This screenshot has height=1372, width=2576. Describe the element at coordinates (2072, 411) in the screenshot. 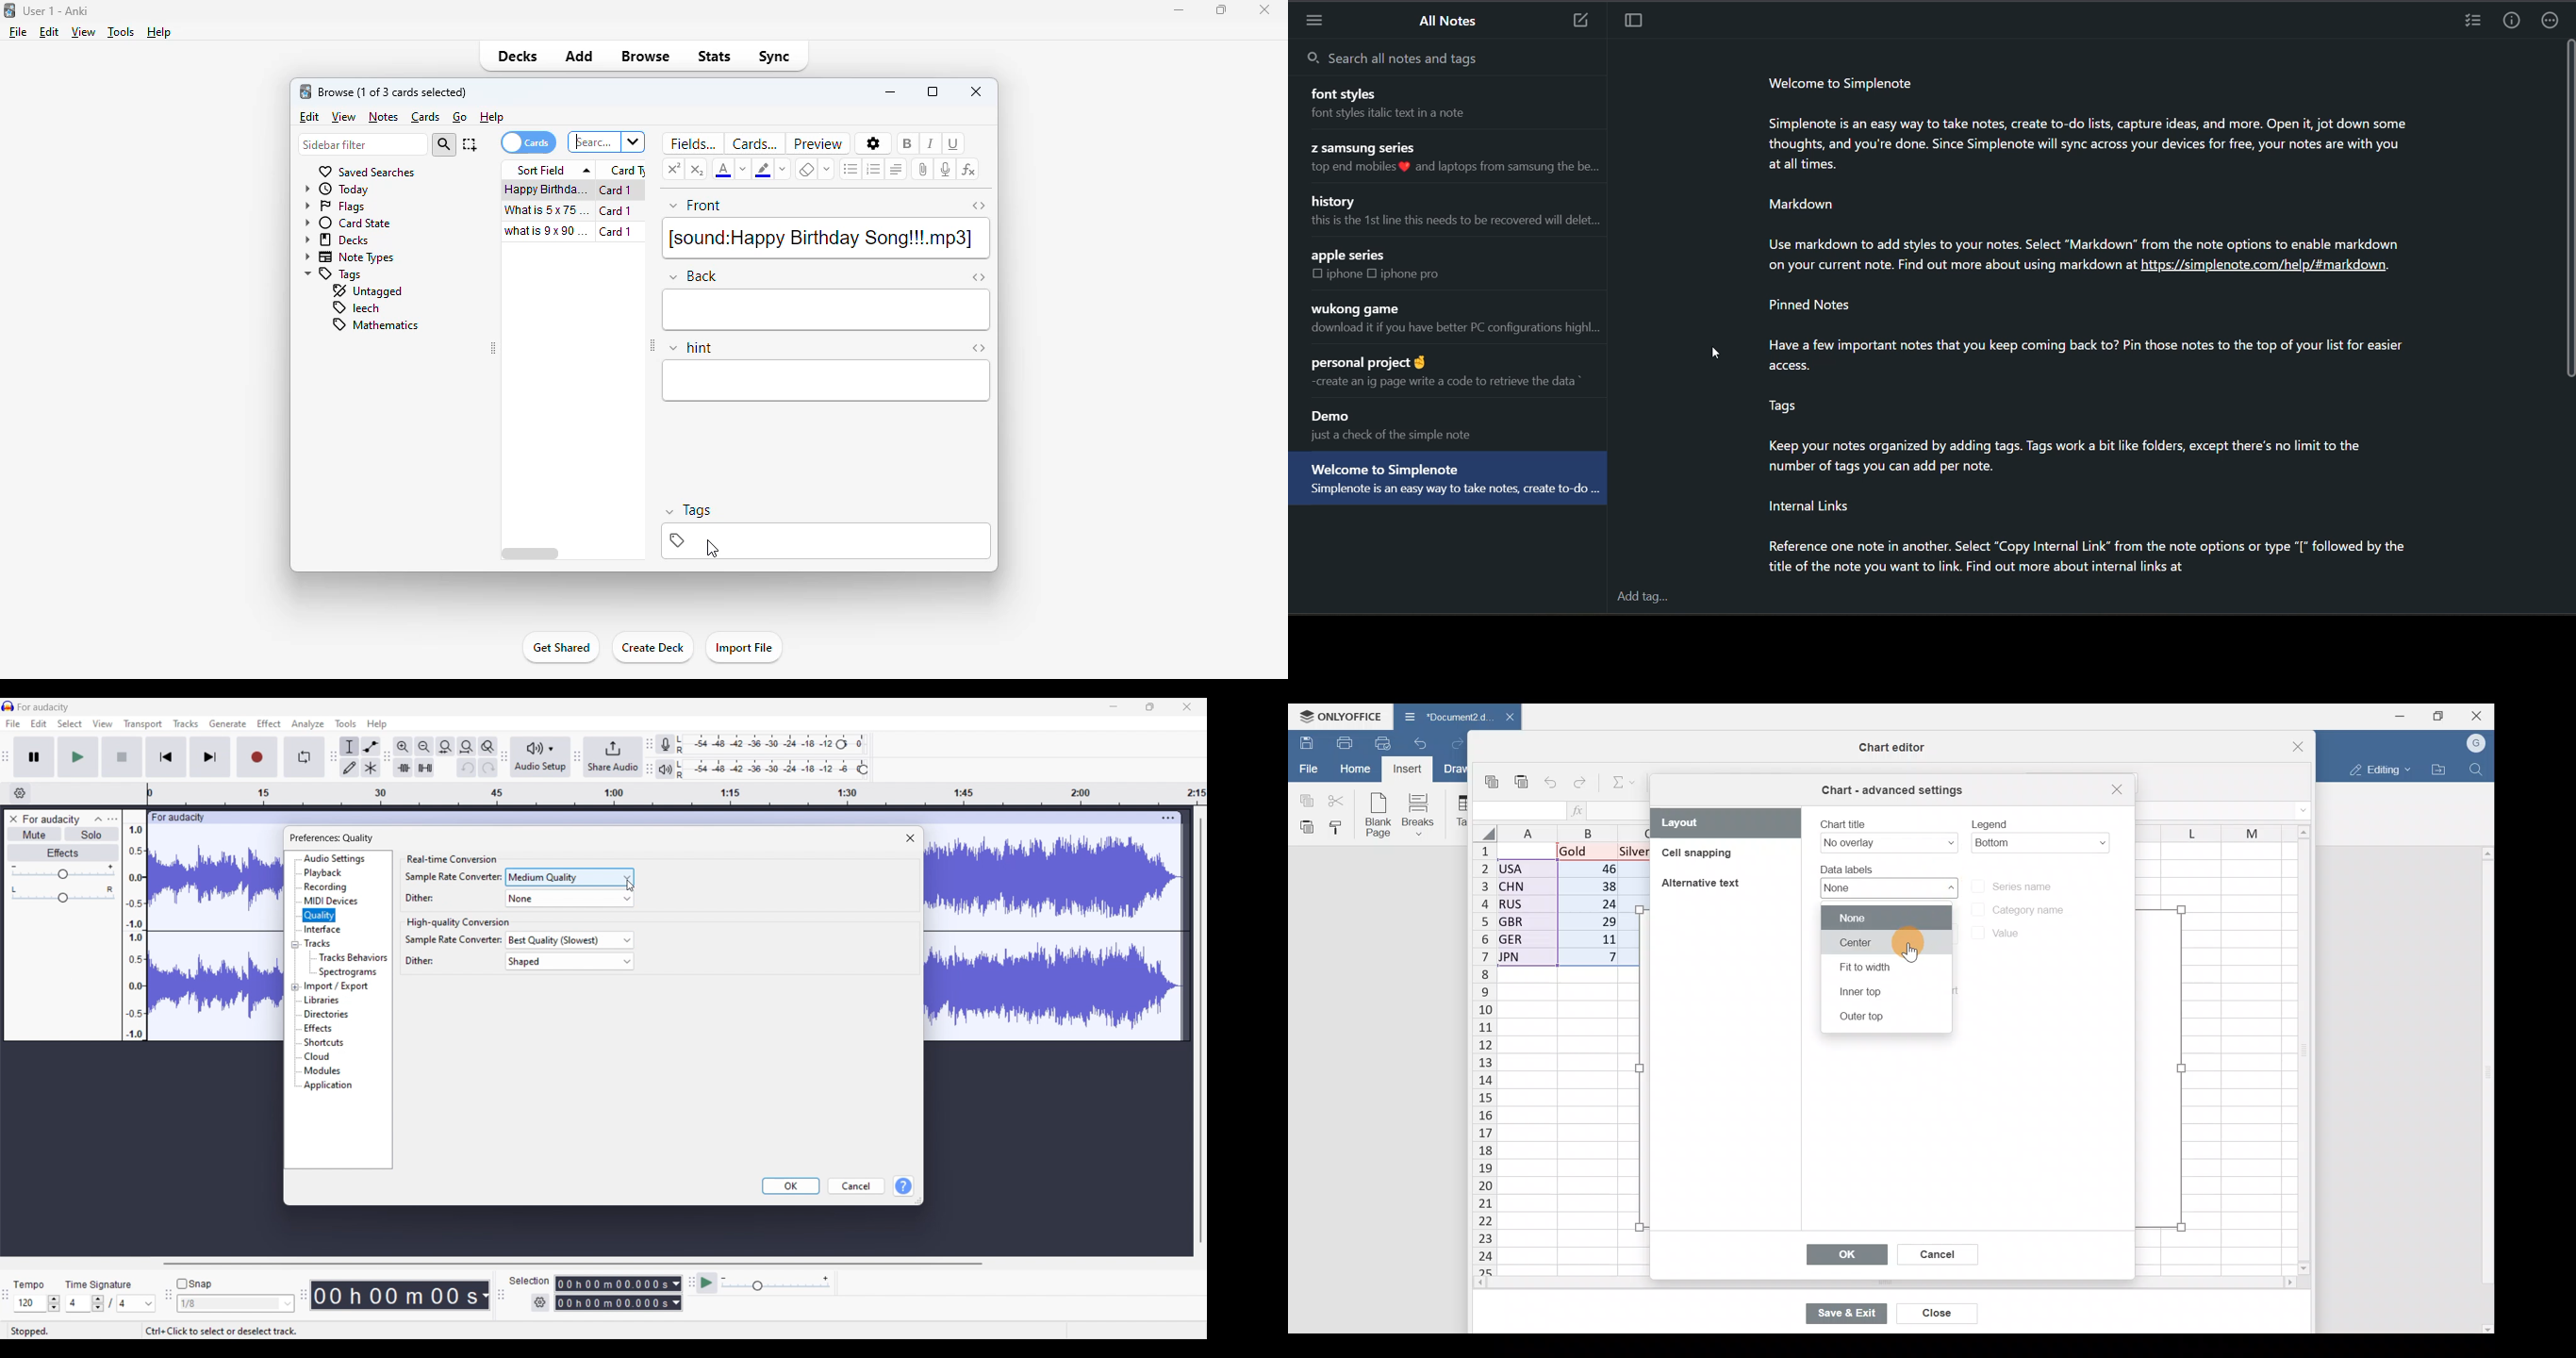

I see `Pinned Notes
3
Have a few important notes that you keep coming back to? Pin those notes to the top of your list for easier
access.
Tags
Keep your notes organized by adding tags. Tags work a bit like folders, except there's no limit to the number of
tags you can add per note.
Internal Links` at that location.